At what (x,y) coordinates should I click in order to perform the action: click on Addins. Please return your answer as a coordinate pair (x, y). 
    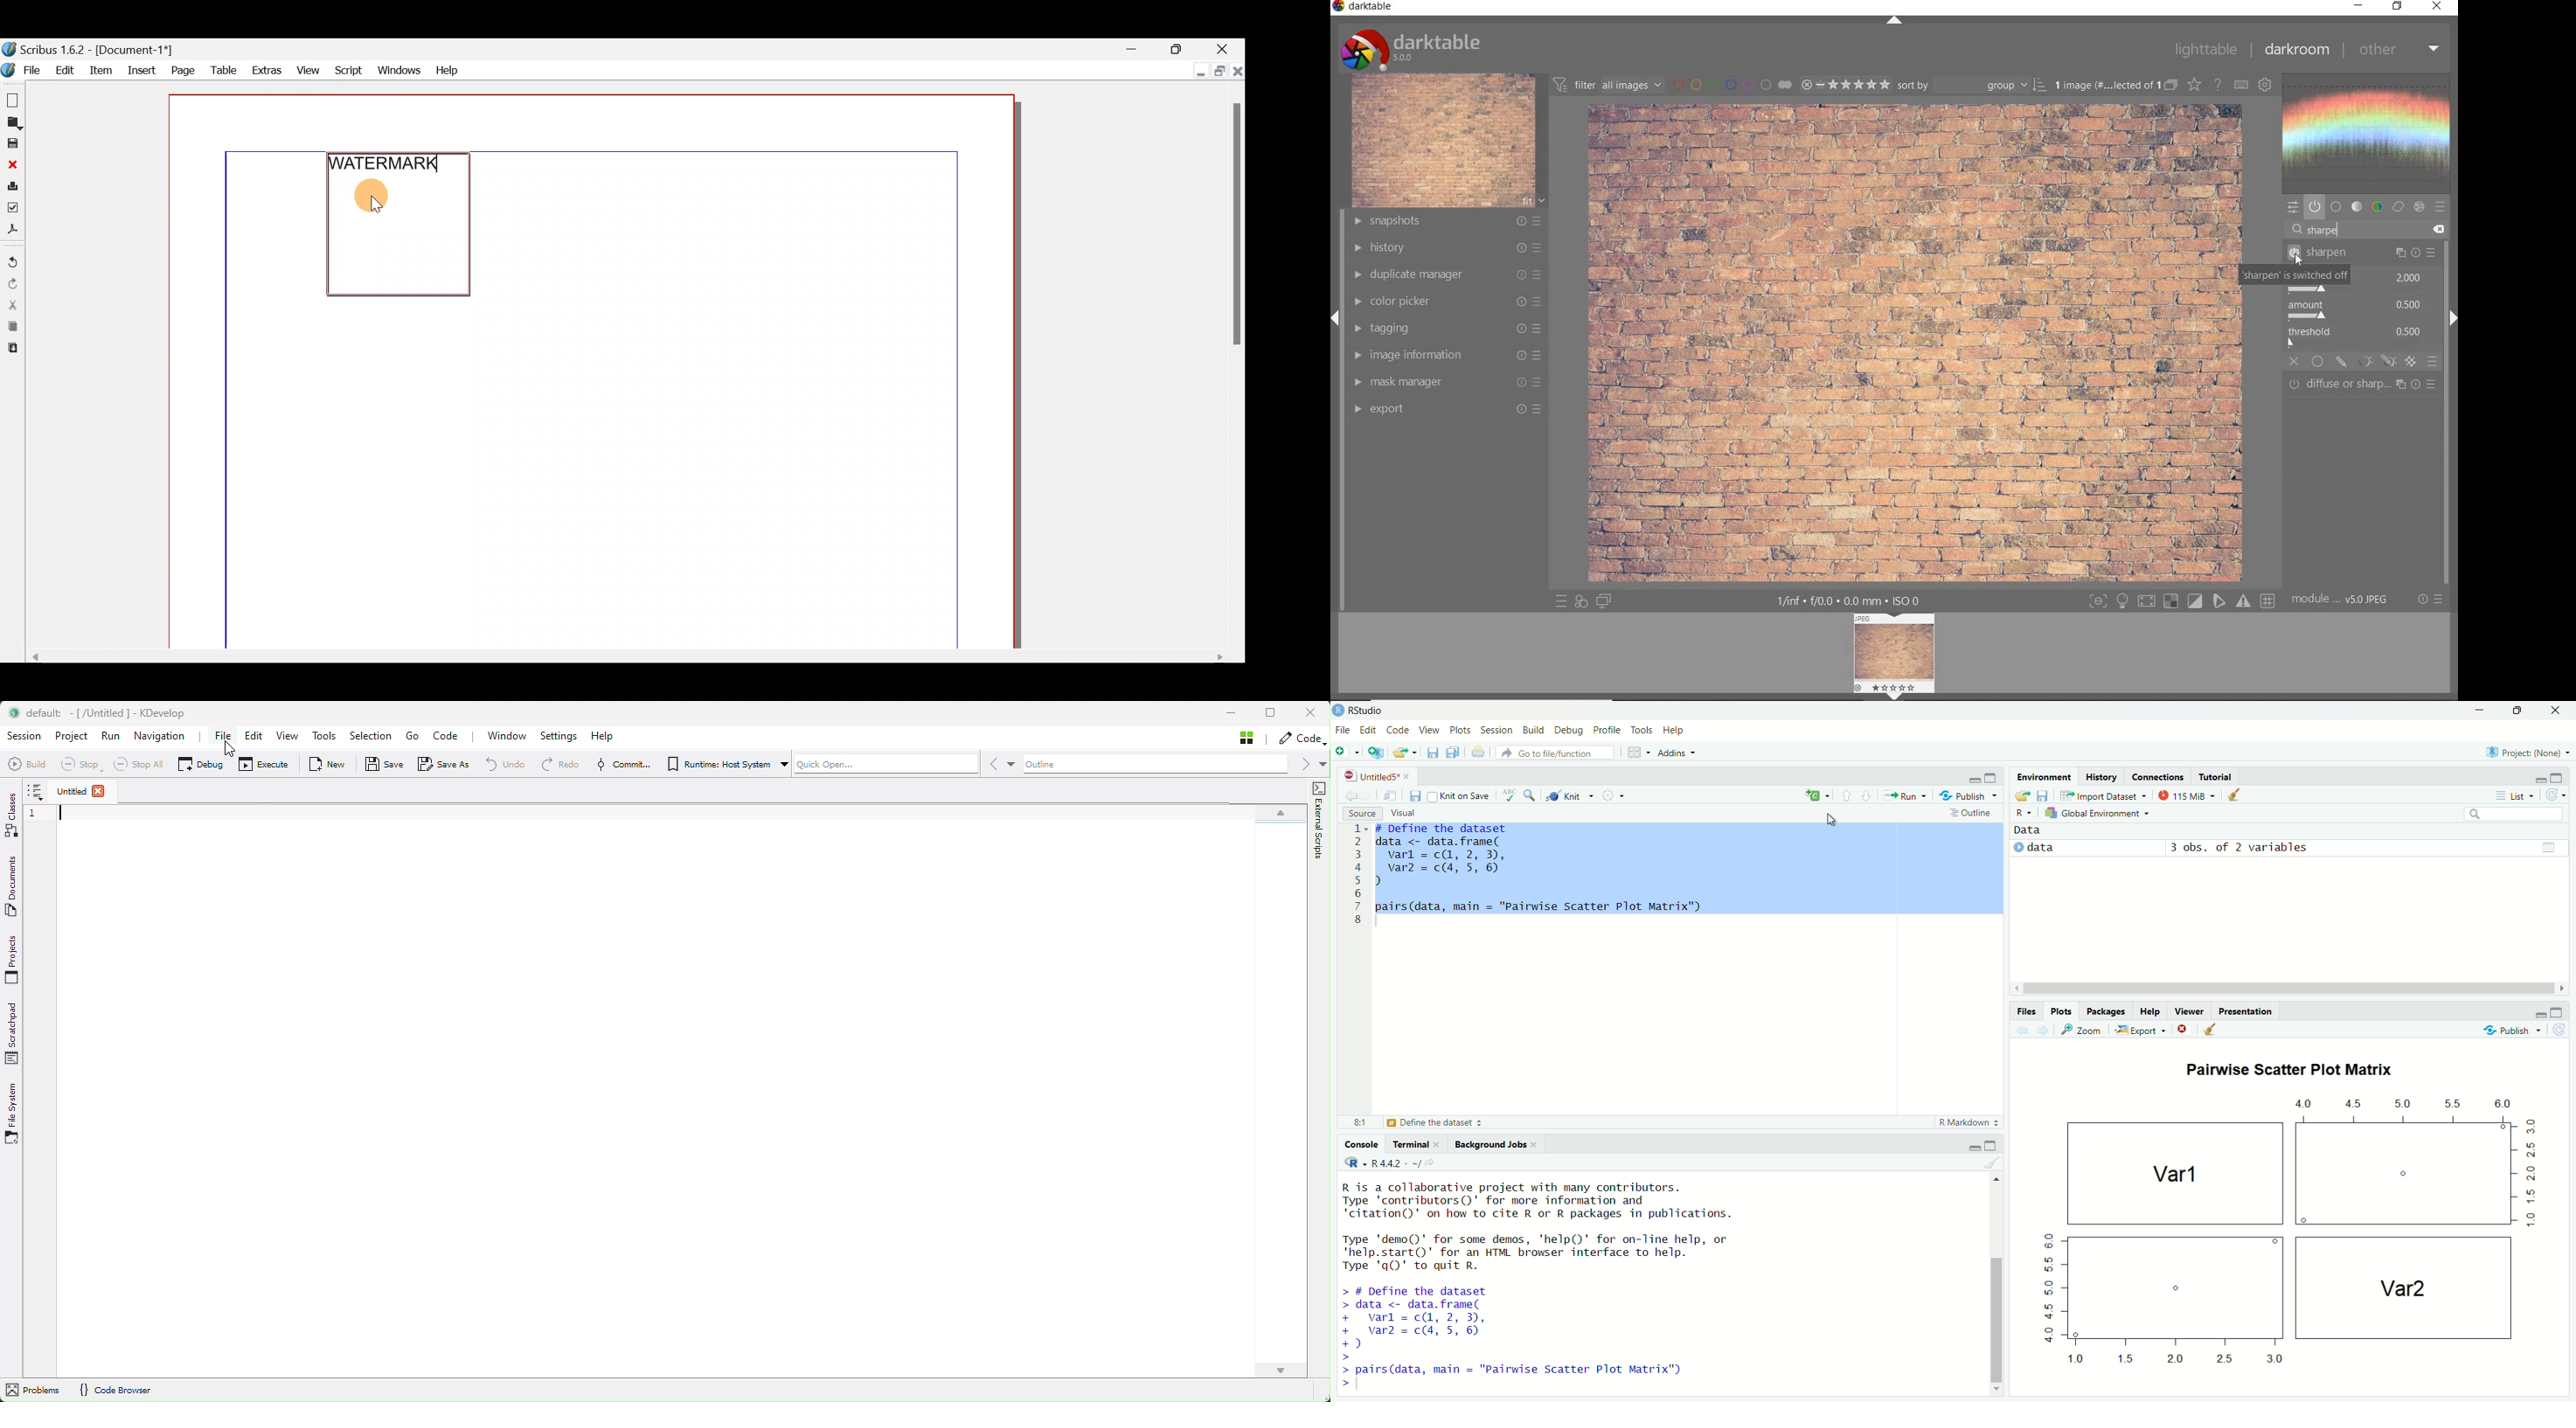
    Looking at the image, I should click on (1679, 752).